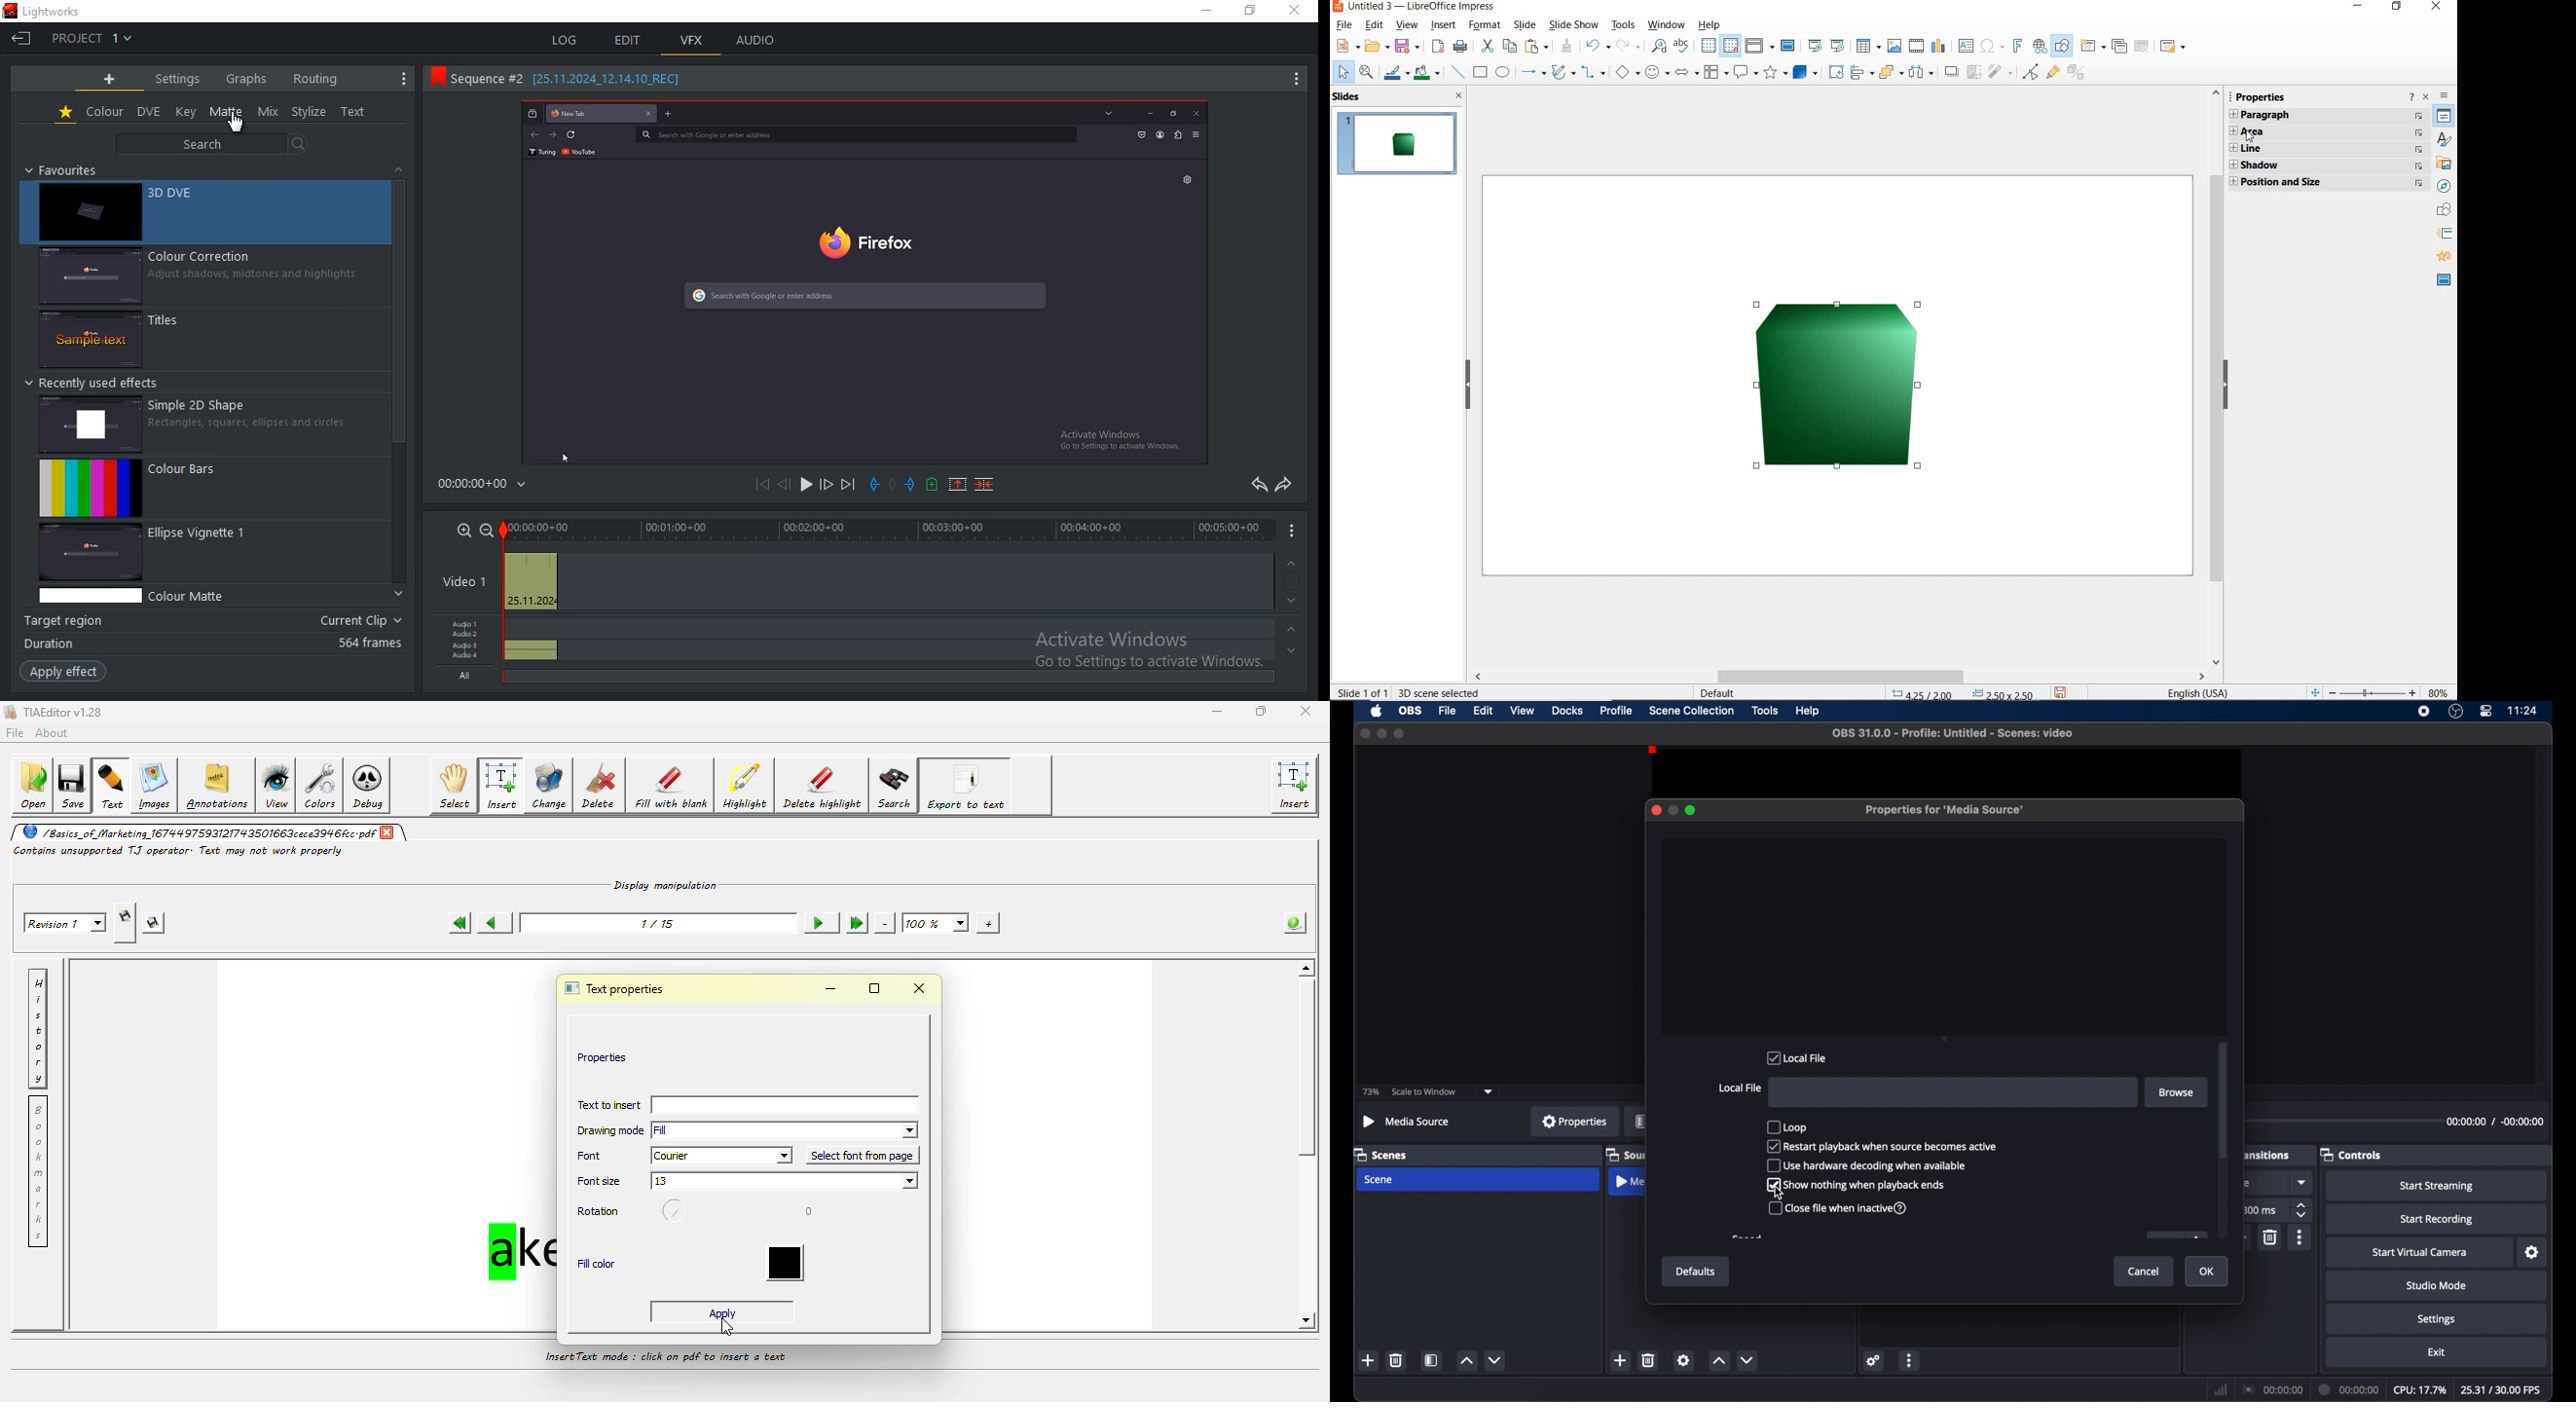 The width and height of the screenshot is (2576, 1428). What do you see at coordinates (1381, 733) in the screenshot?
I see `minimize` at bounding box center [1381, 733].